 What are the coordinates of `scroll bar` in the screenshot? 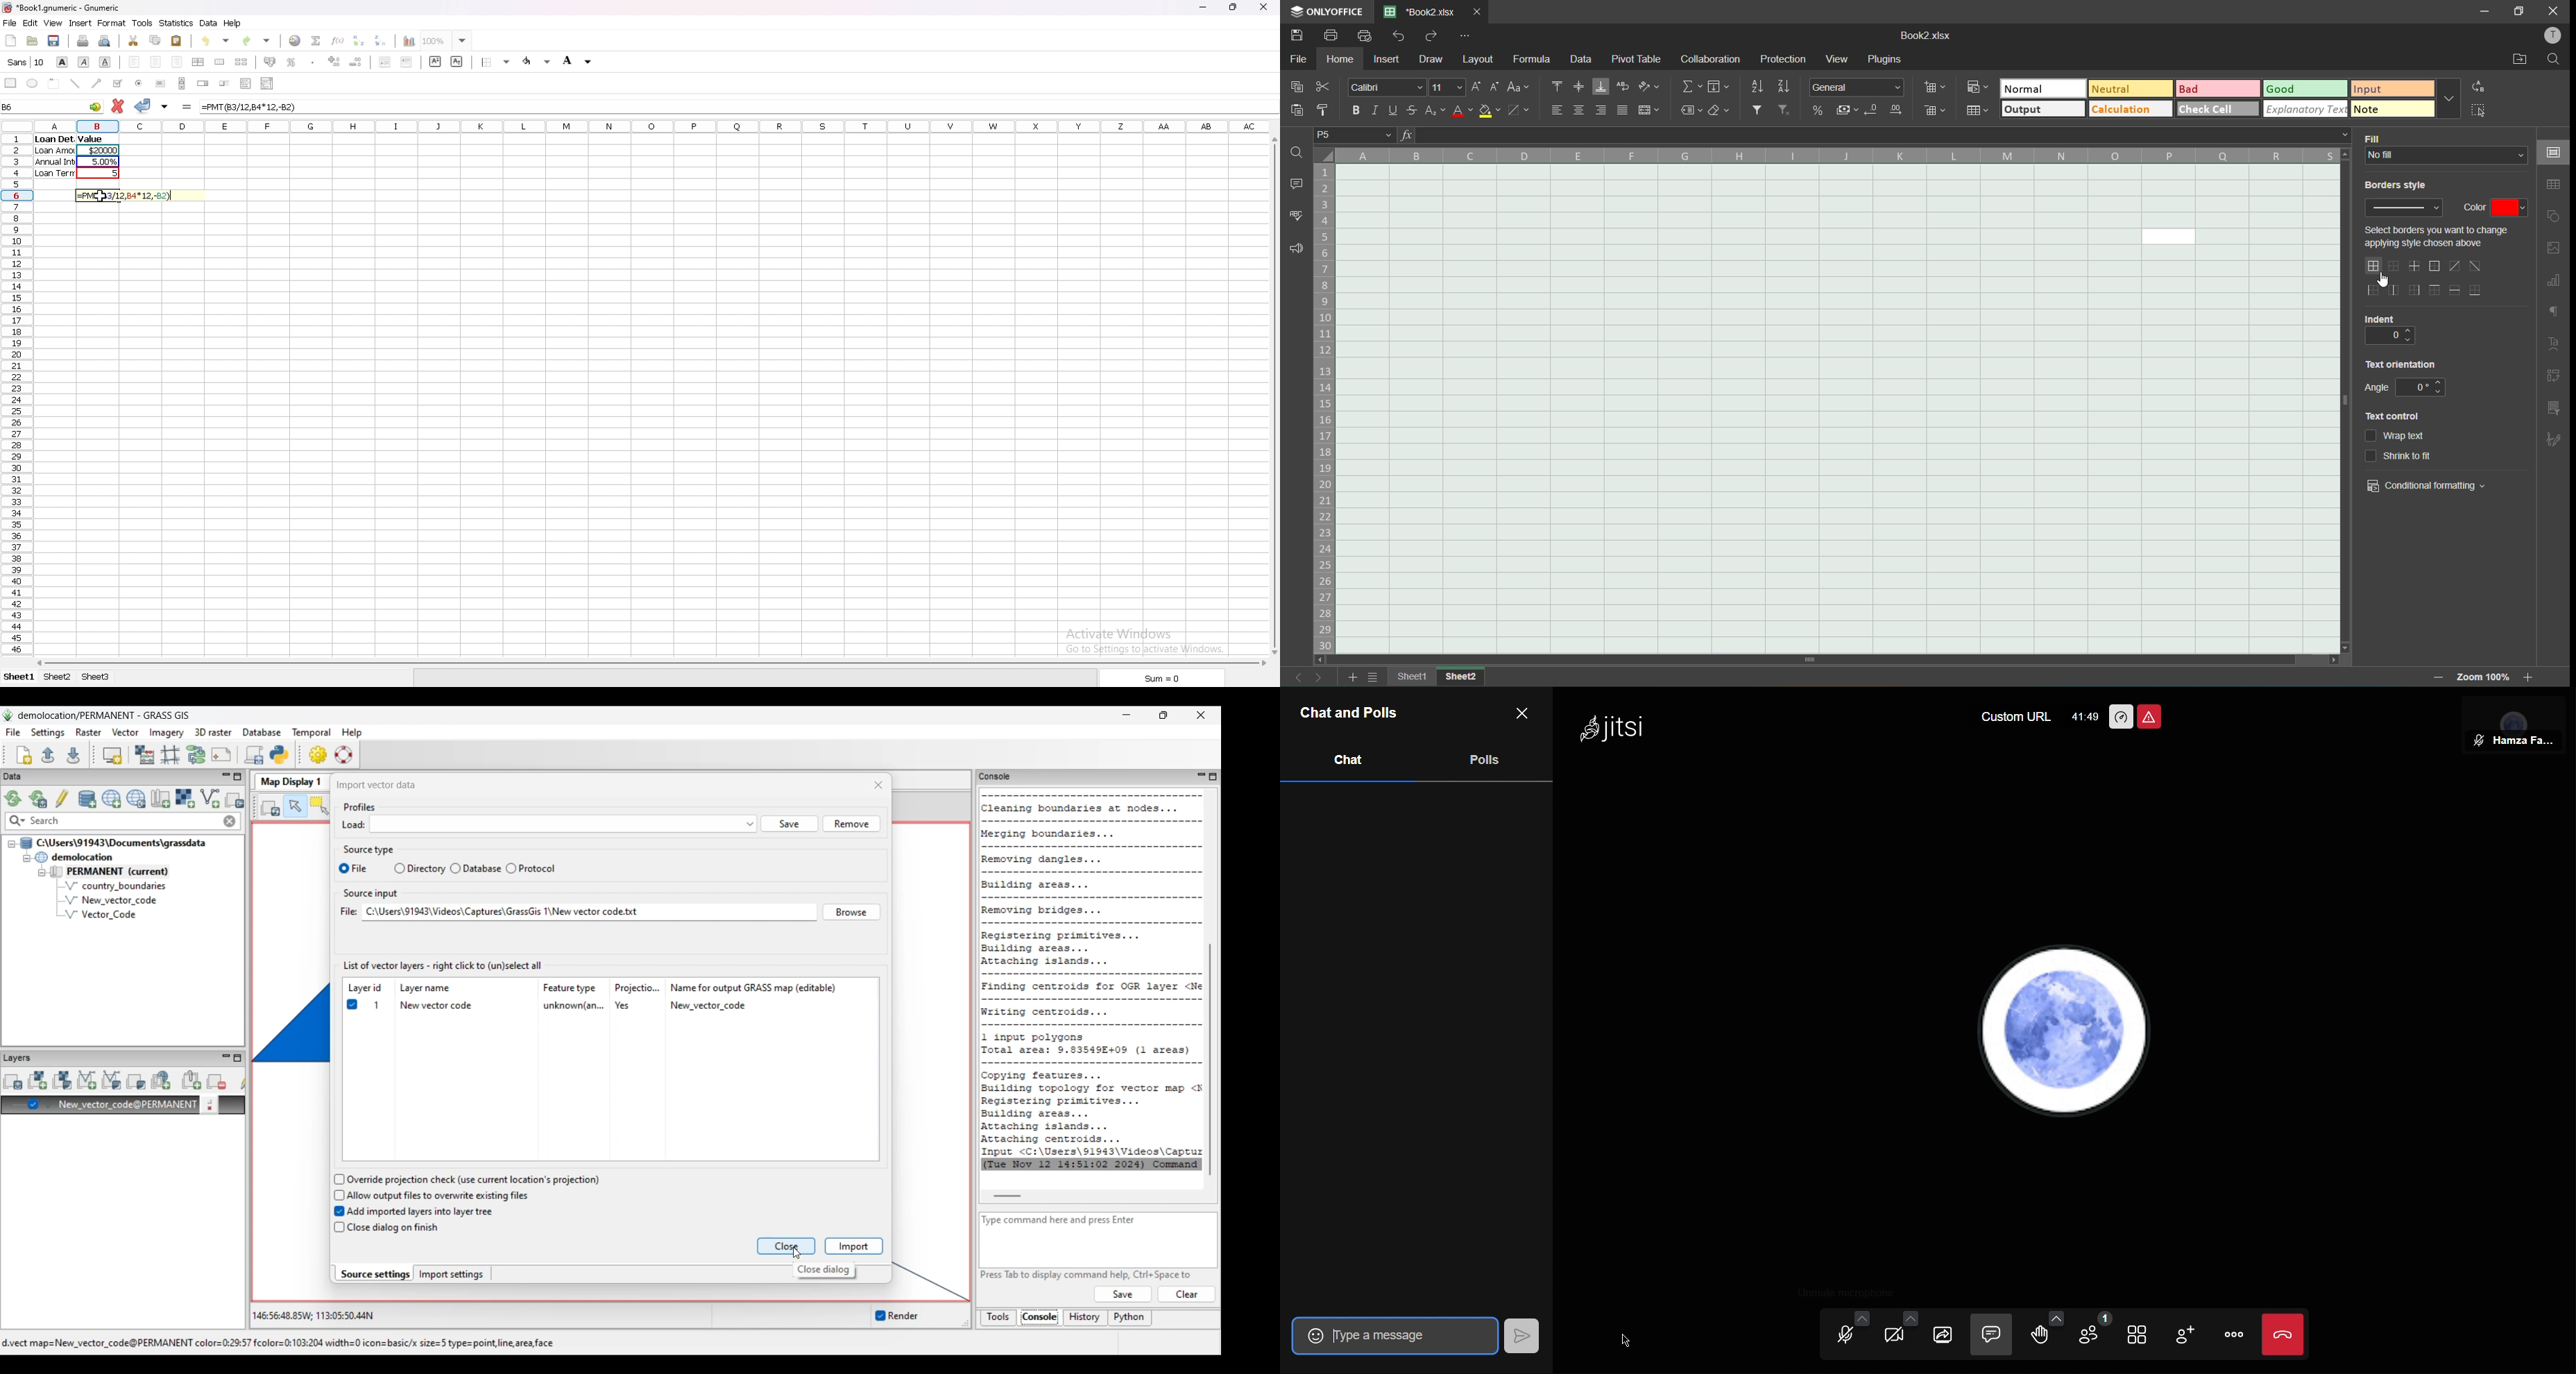 It's located at (1923, 658).